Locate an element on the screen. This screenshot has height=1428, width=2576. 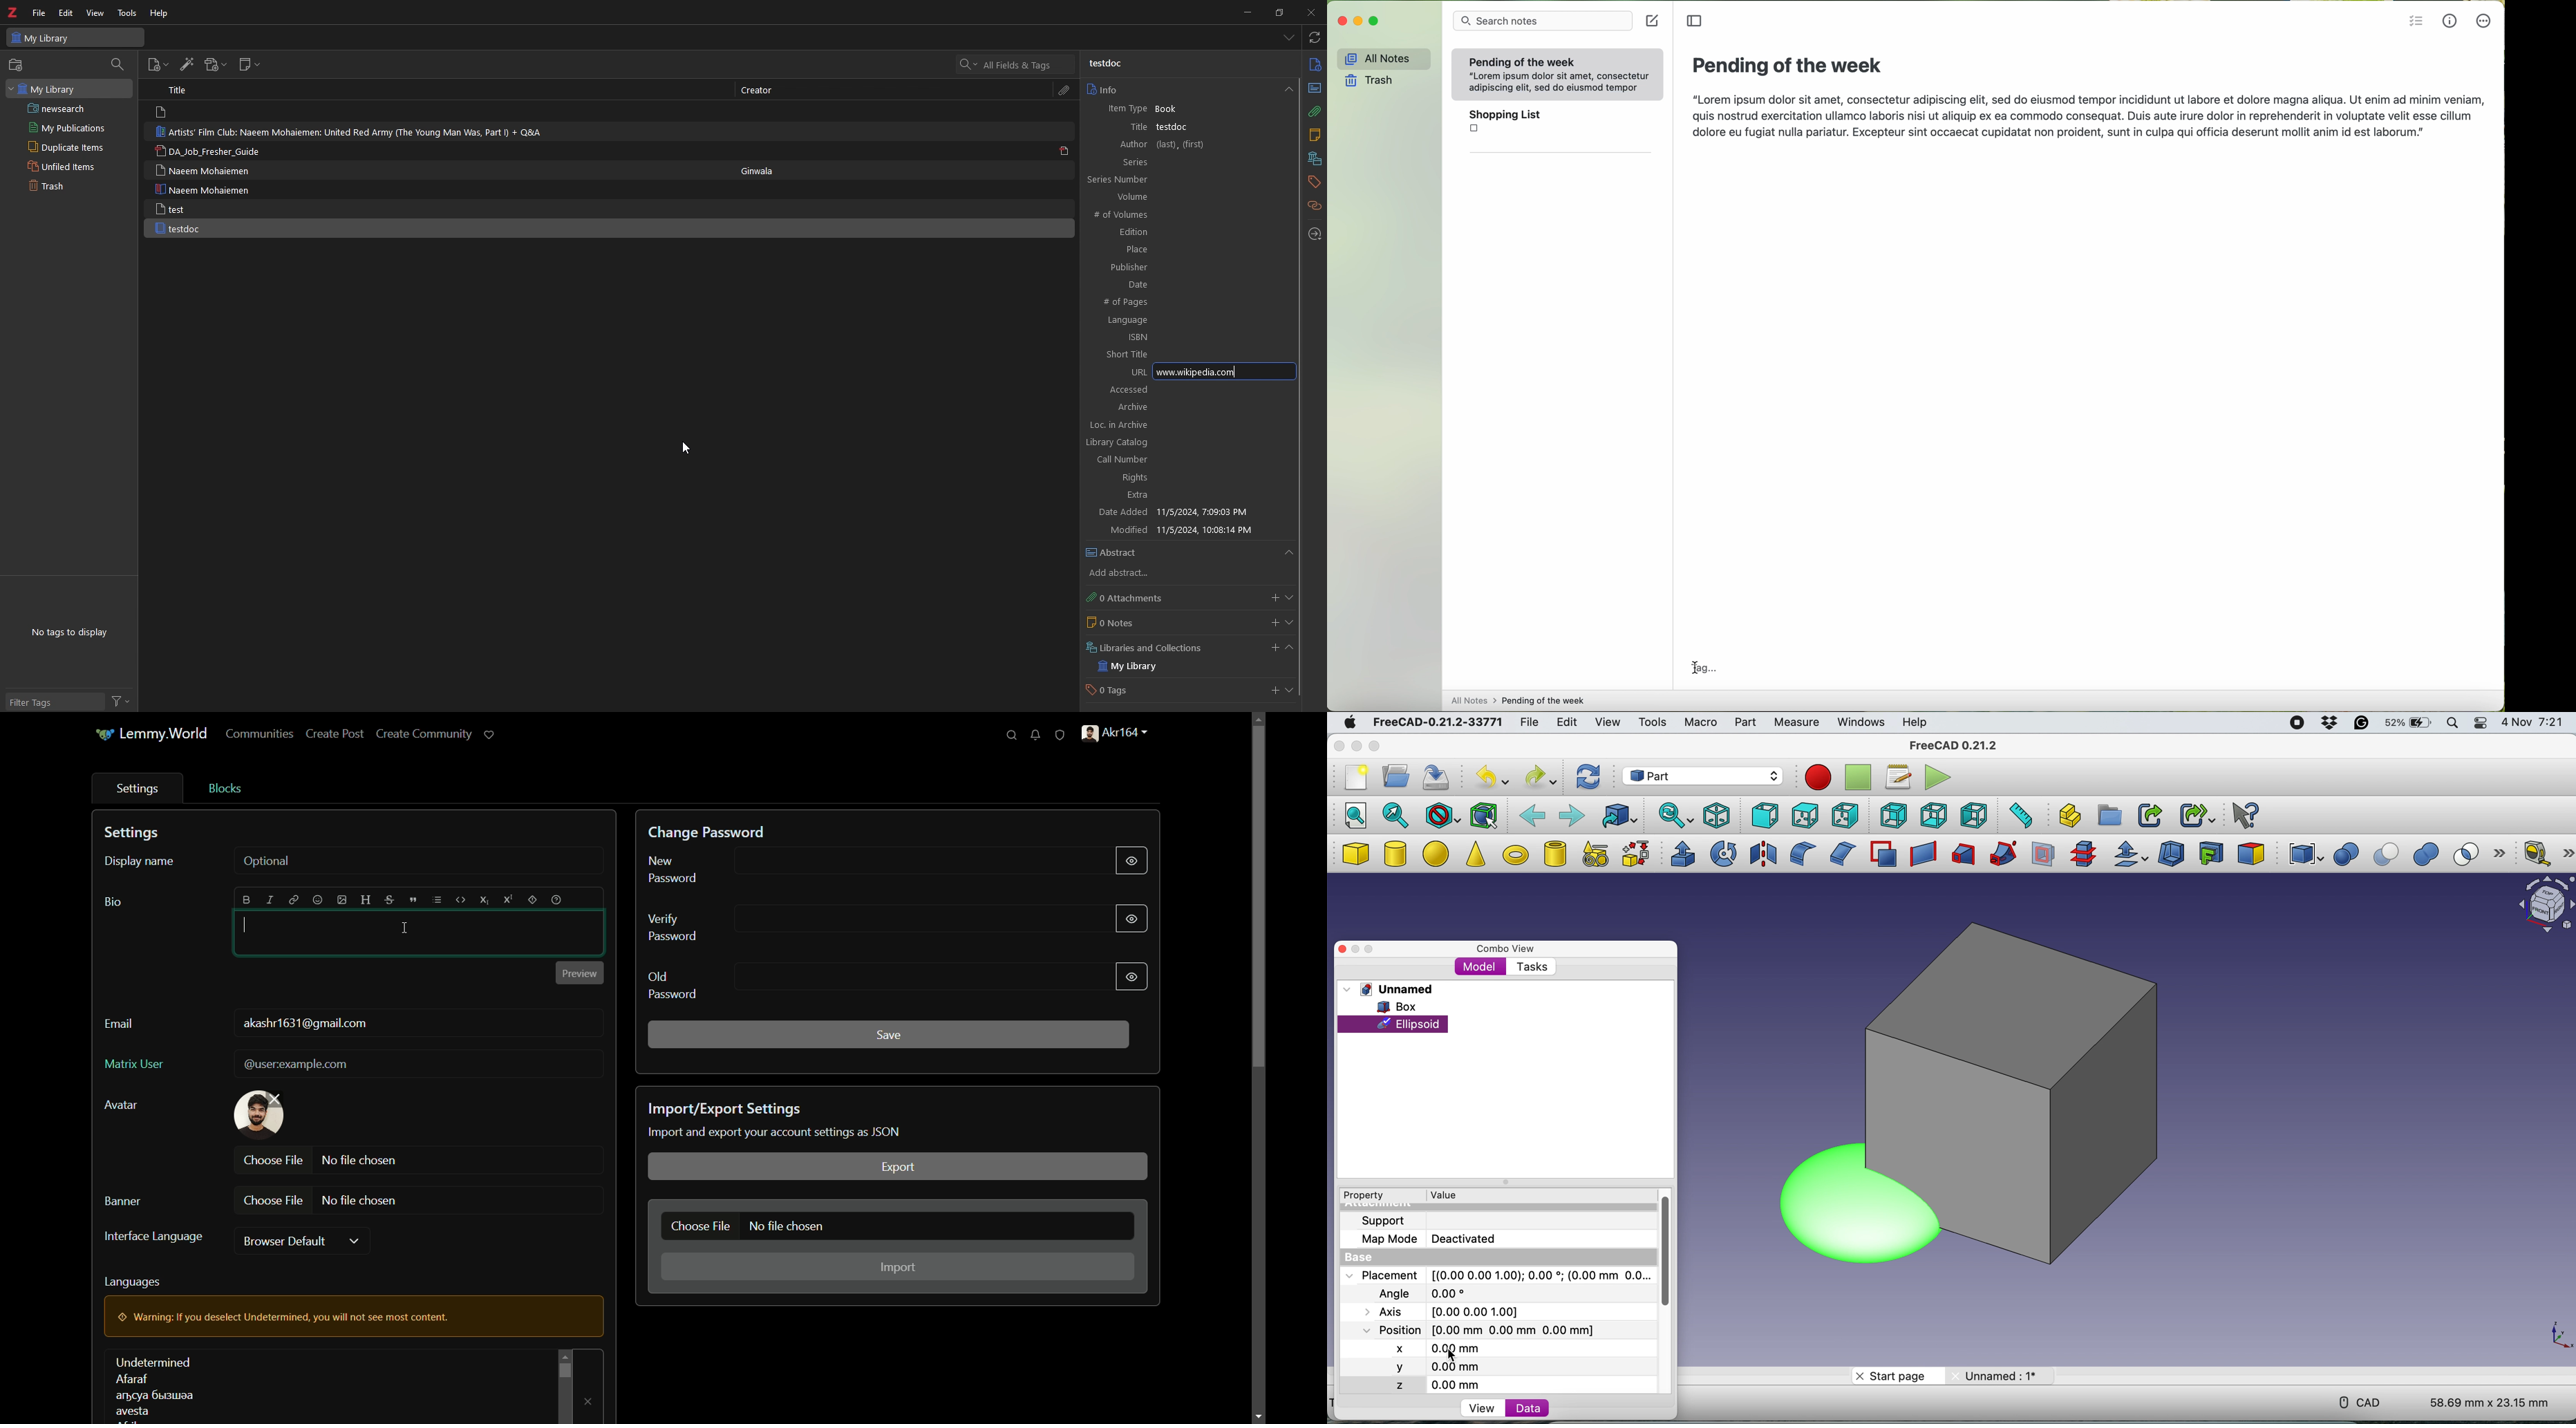
more options is located at coordinates (2484, 23).